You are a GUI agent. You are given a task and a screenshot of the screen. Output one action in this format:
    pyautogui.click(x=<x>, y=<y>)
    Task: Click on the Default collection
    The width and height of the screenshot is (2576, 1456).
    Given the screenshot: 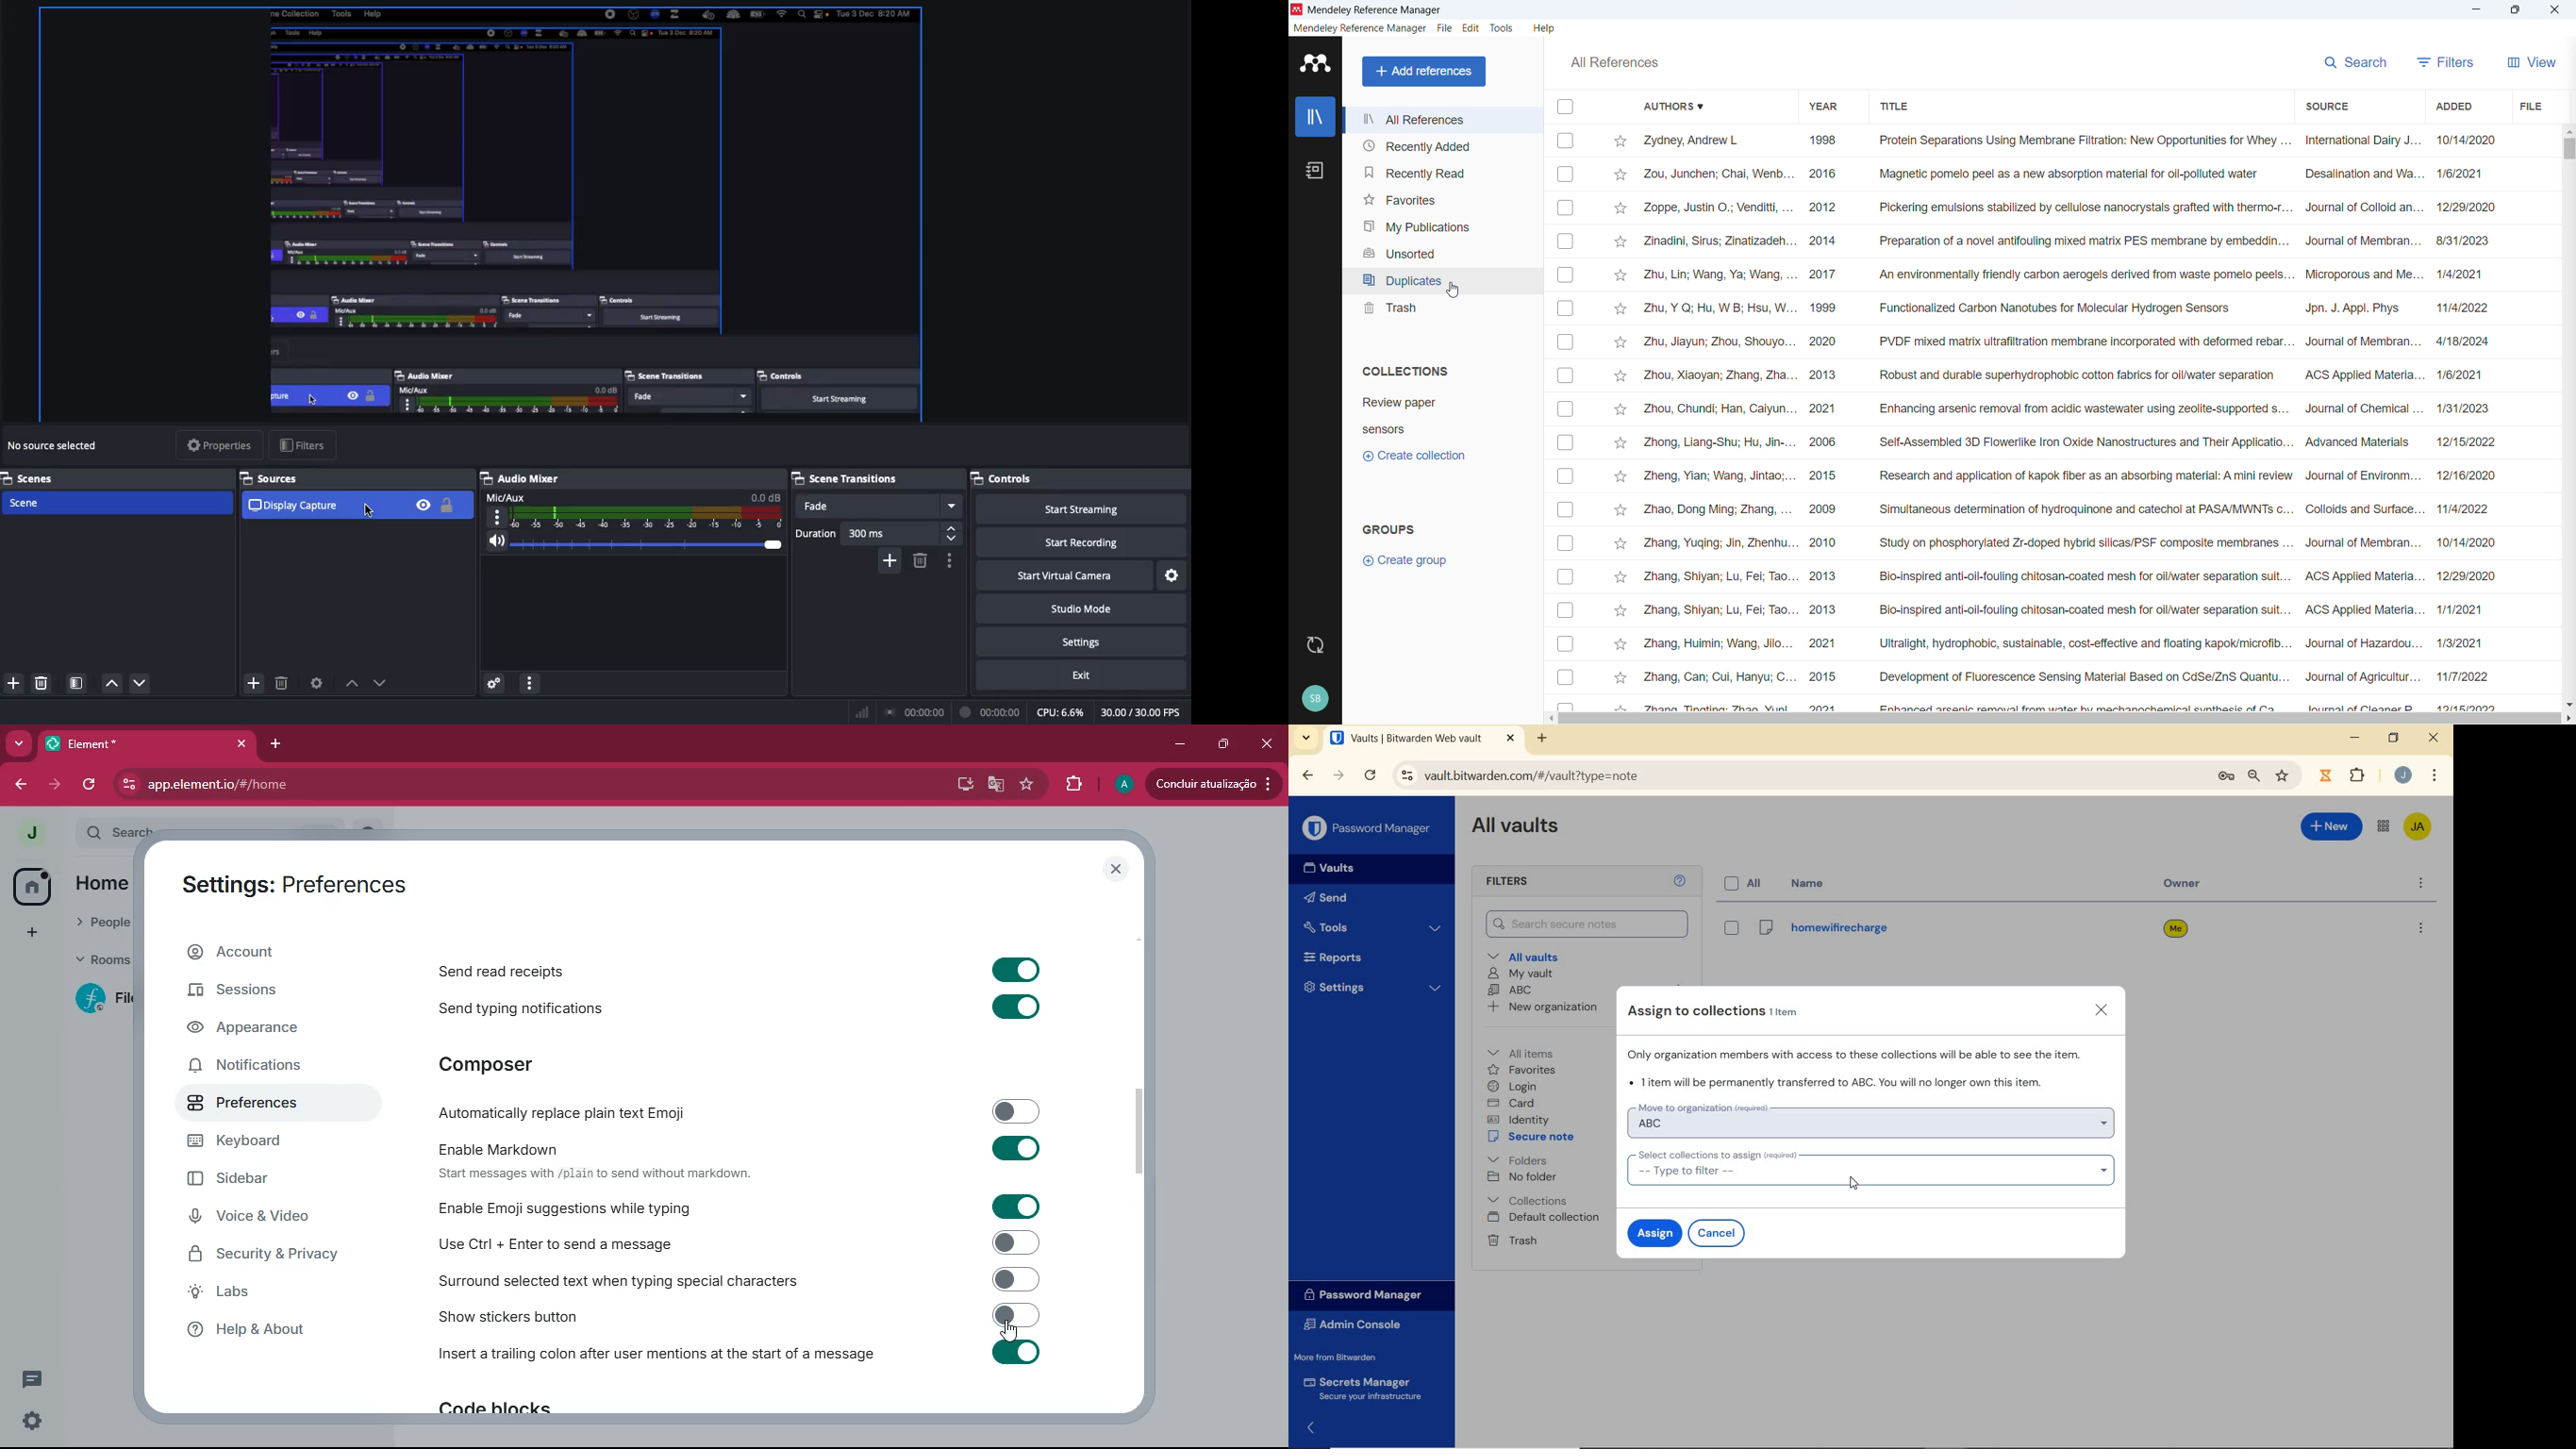 What is the action you would take?
    pyautogui.click(x=1545, y=1218)
    